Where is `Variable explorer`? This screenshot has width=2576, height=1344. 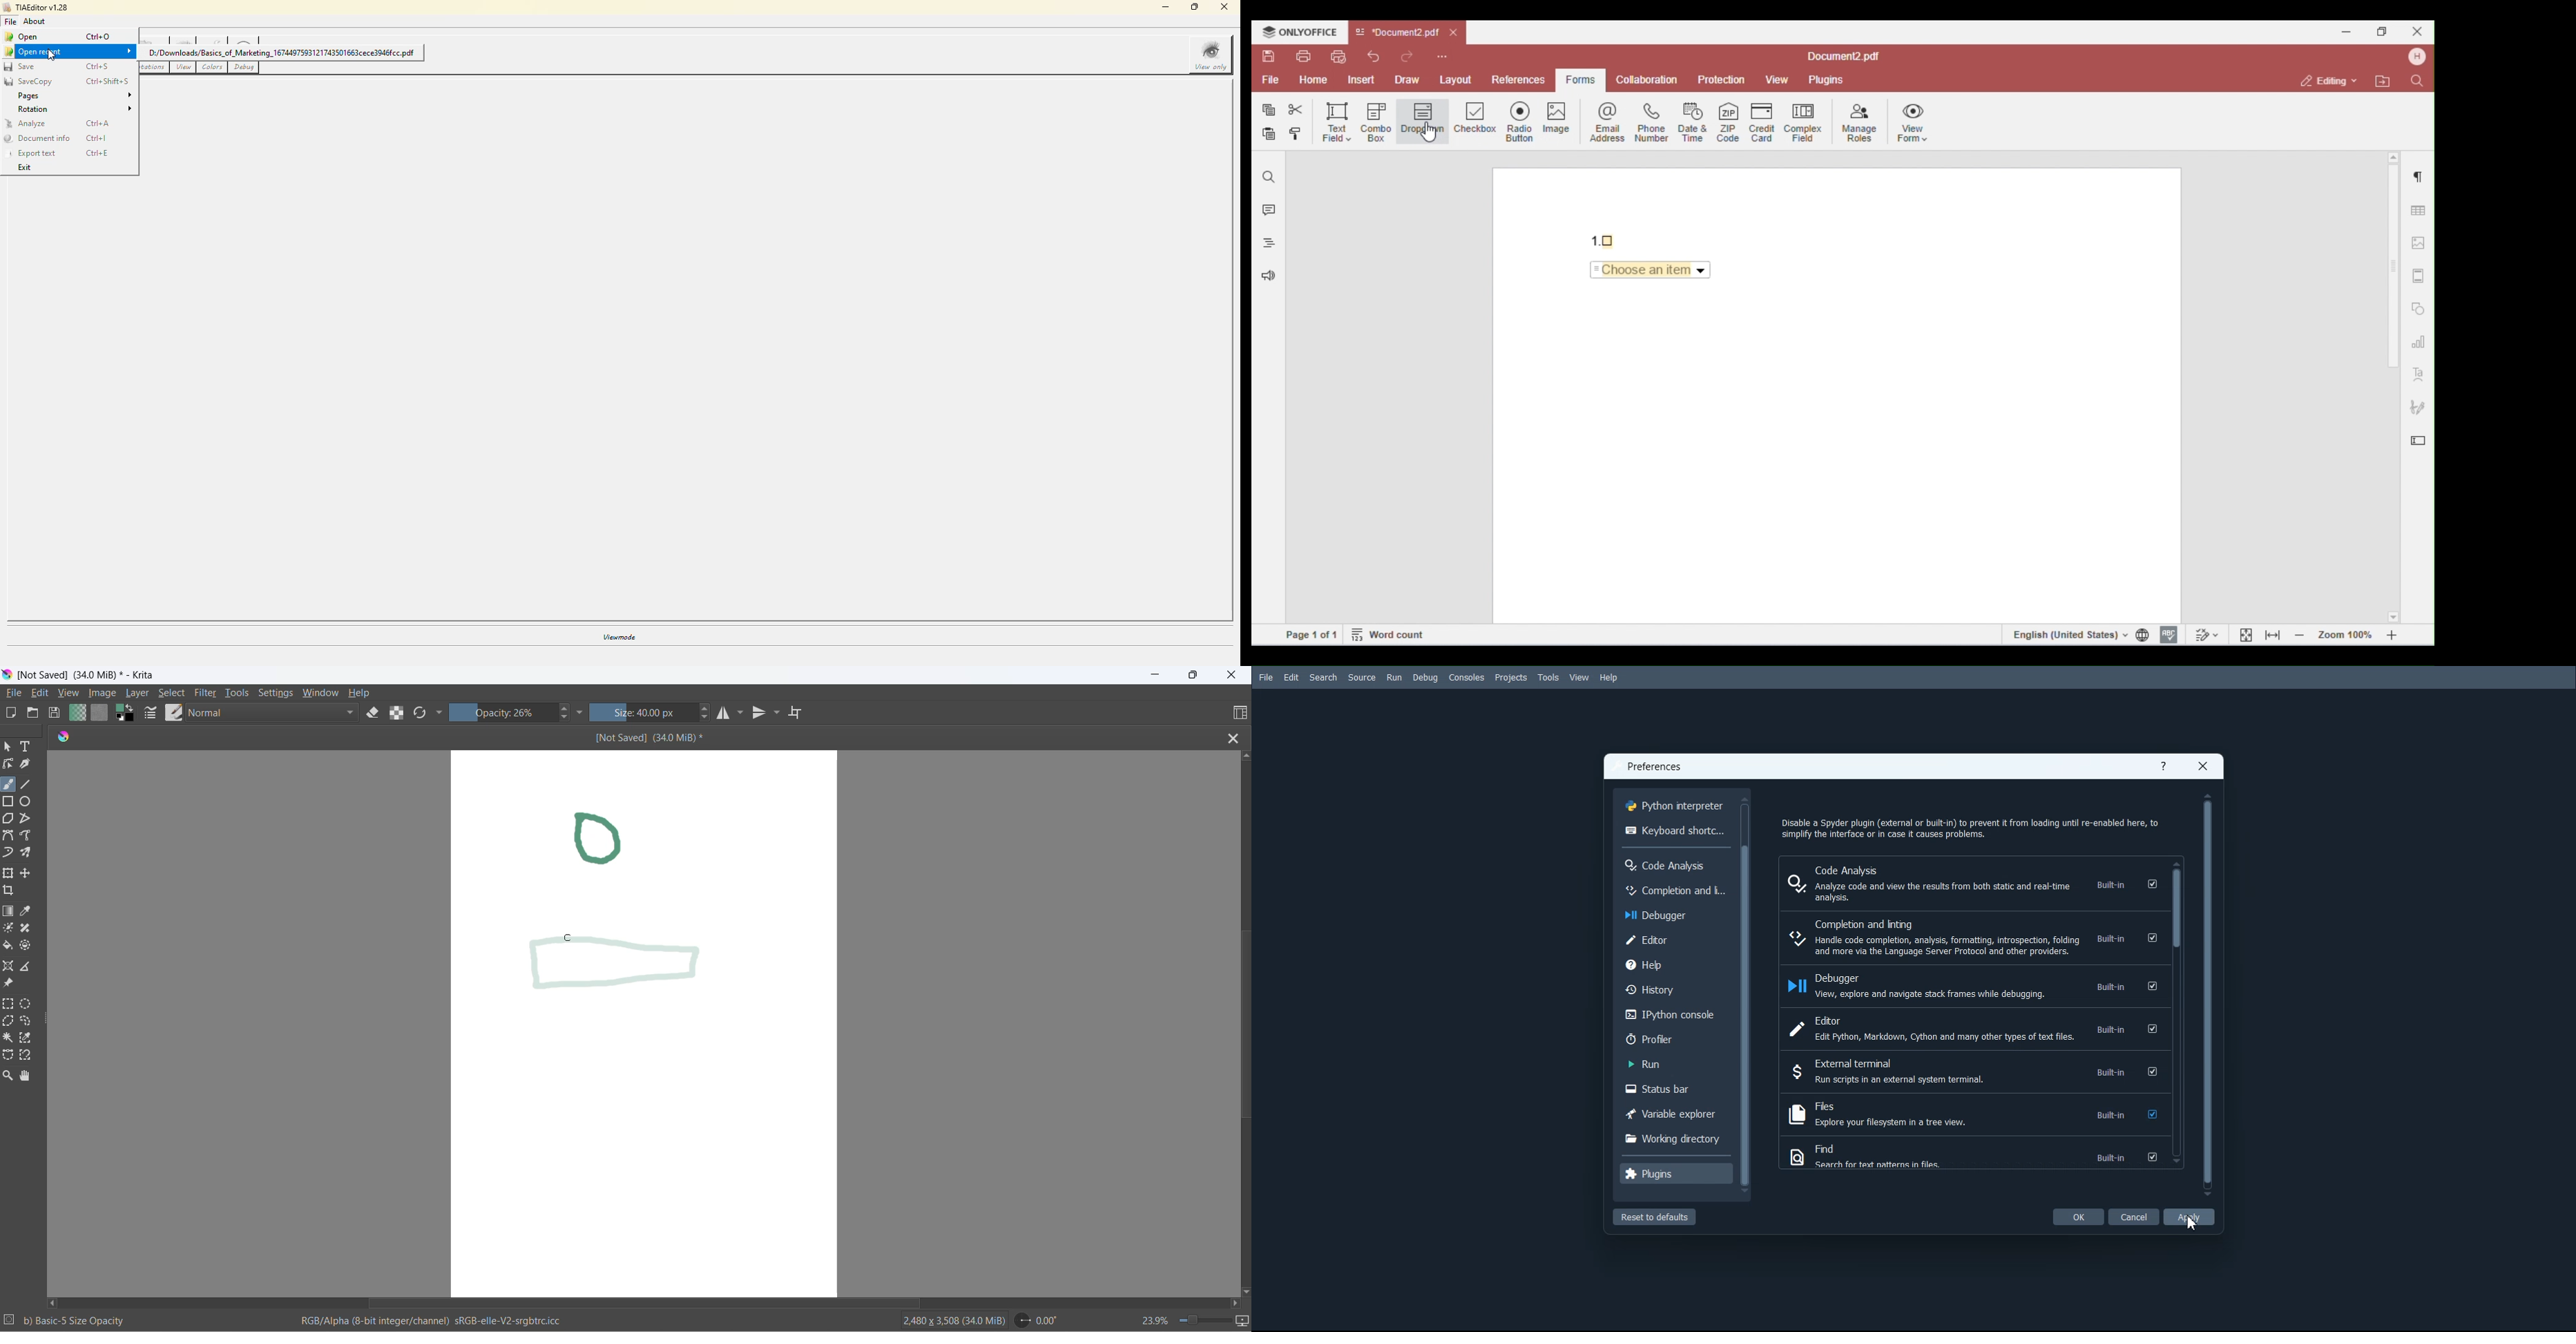
Variable explorer is located at coordinates (1674, 1113).